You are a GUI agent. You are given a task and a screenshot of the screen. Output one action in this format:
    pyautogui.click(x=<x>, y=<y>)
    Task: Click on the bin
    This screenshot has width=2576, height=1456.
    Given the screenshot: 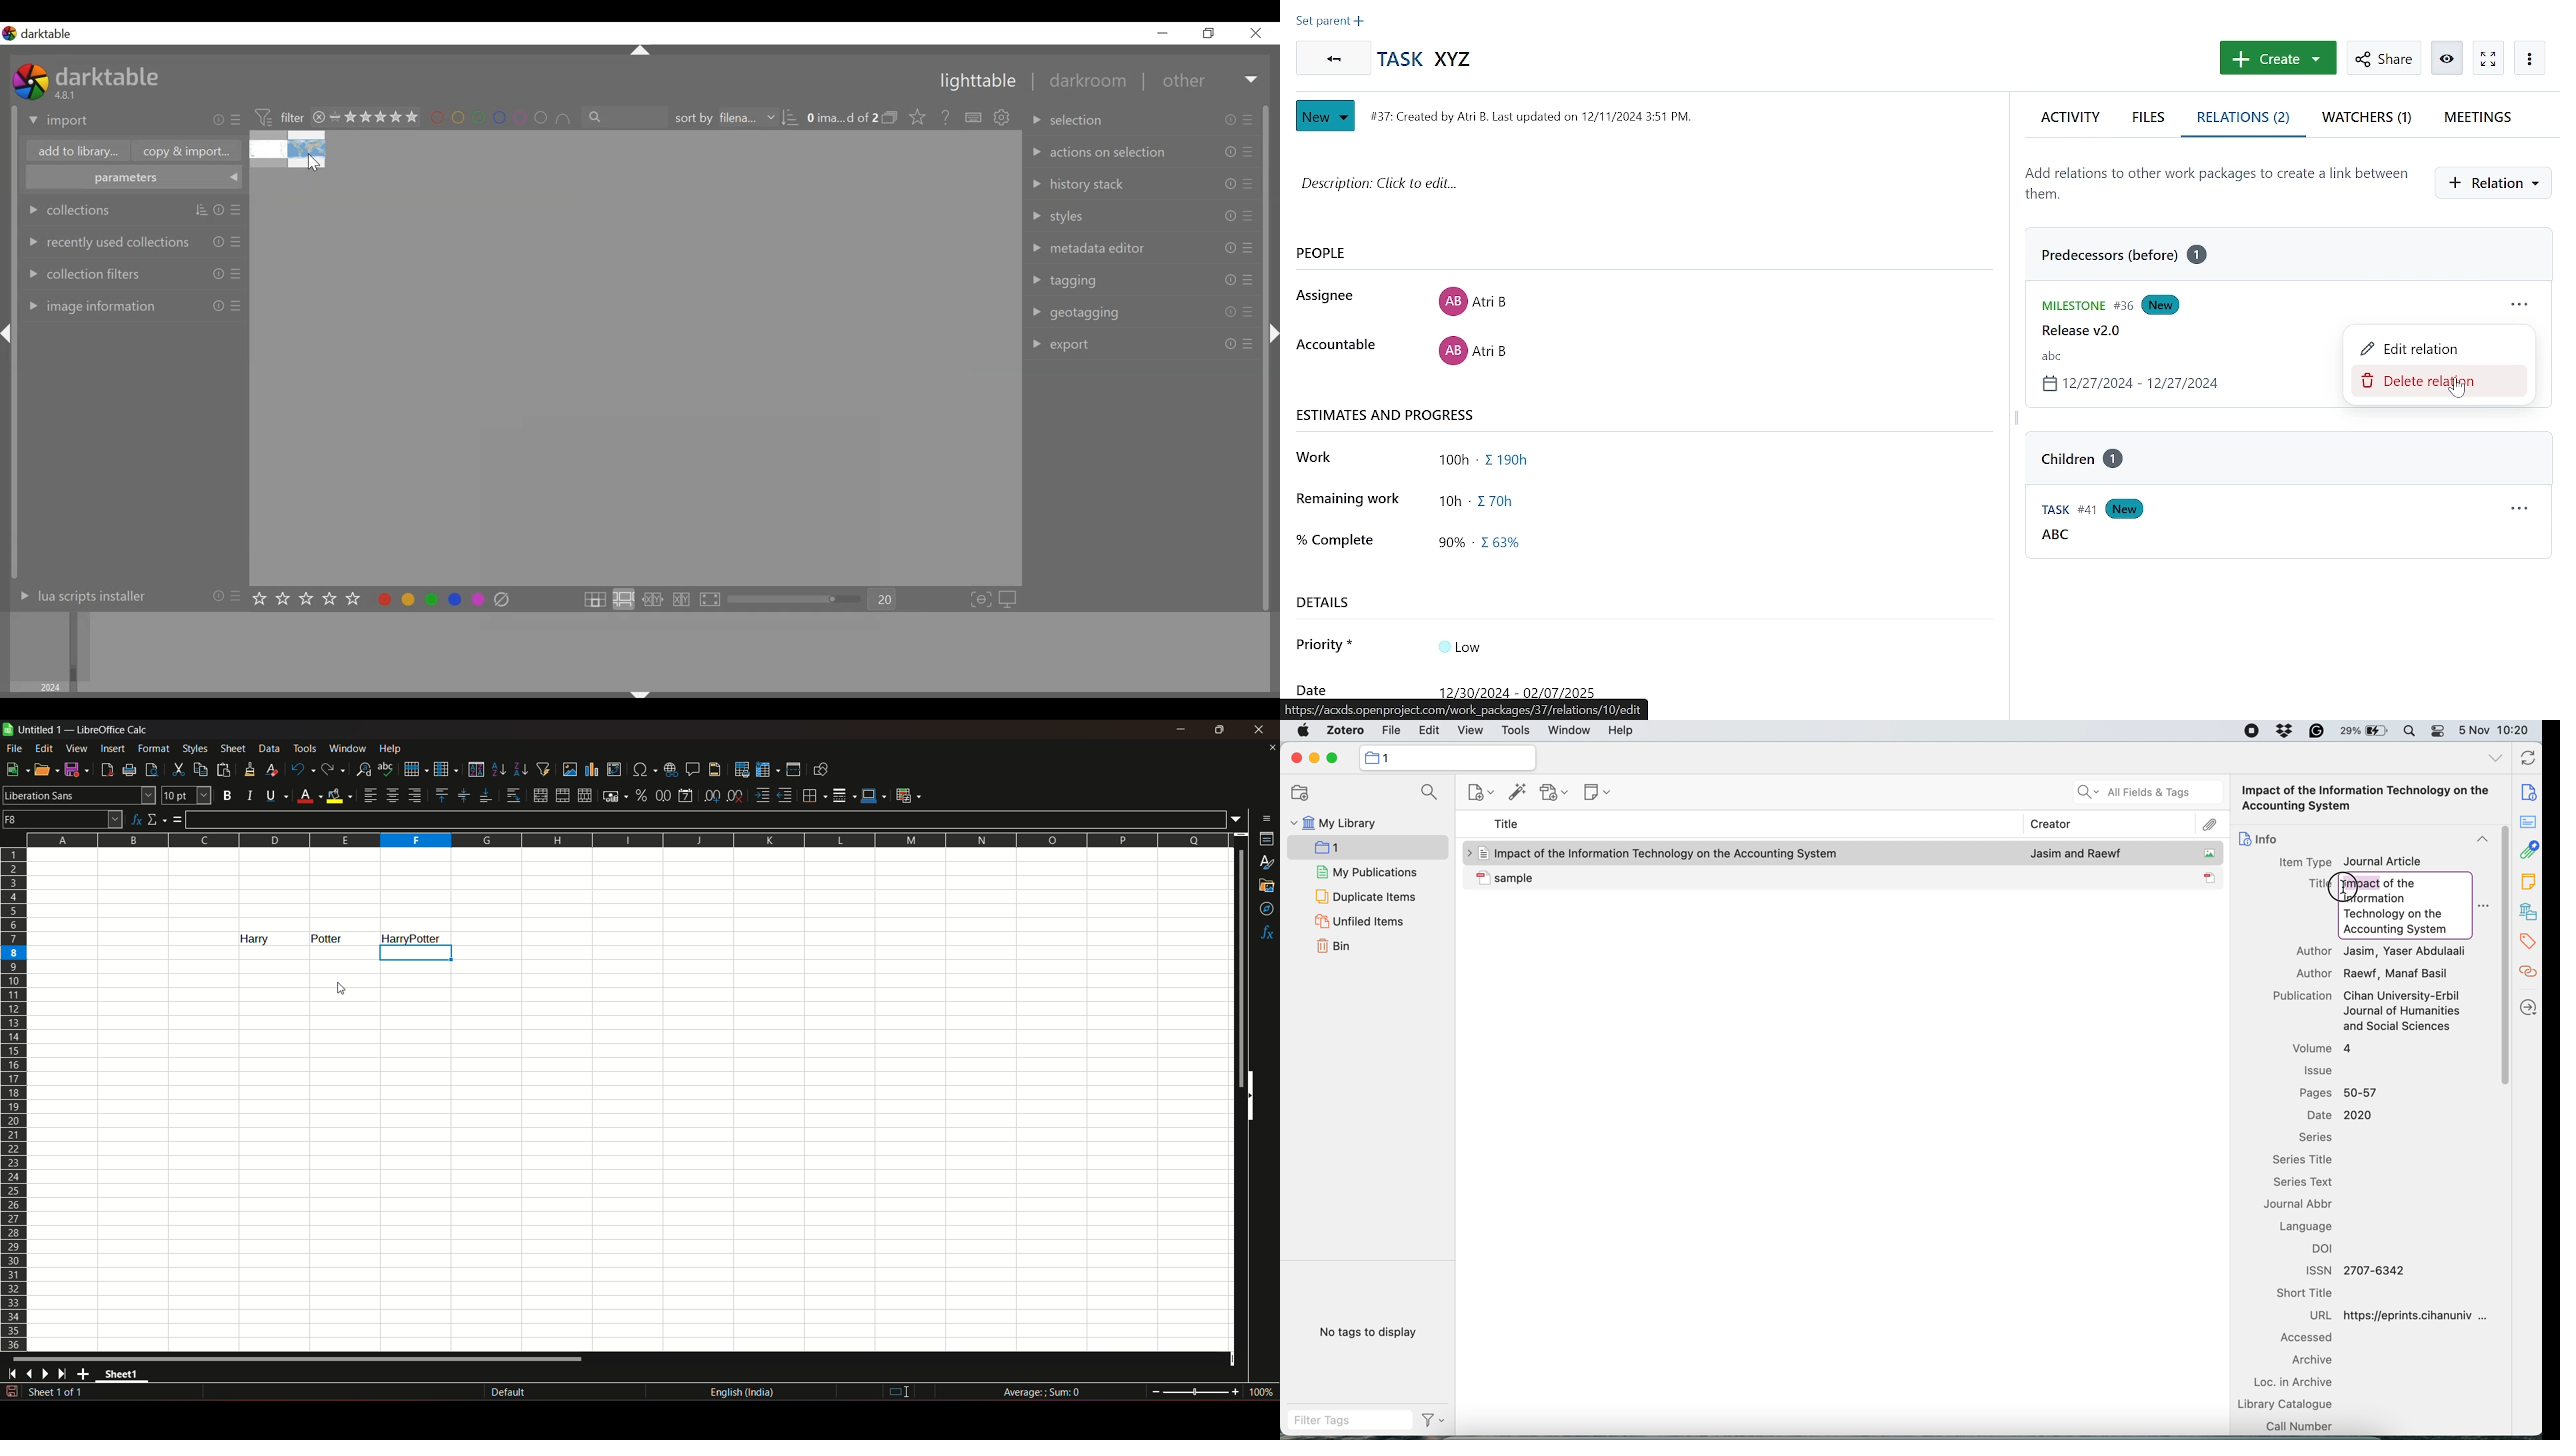 What is the action you would take?
    pyautogui.click(x=1335, y=947)
    